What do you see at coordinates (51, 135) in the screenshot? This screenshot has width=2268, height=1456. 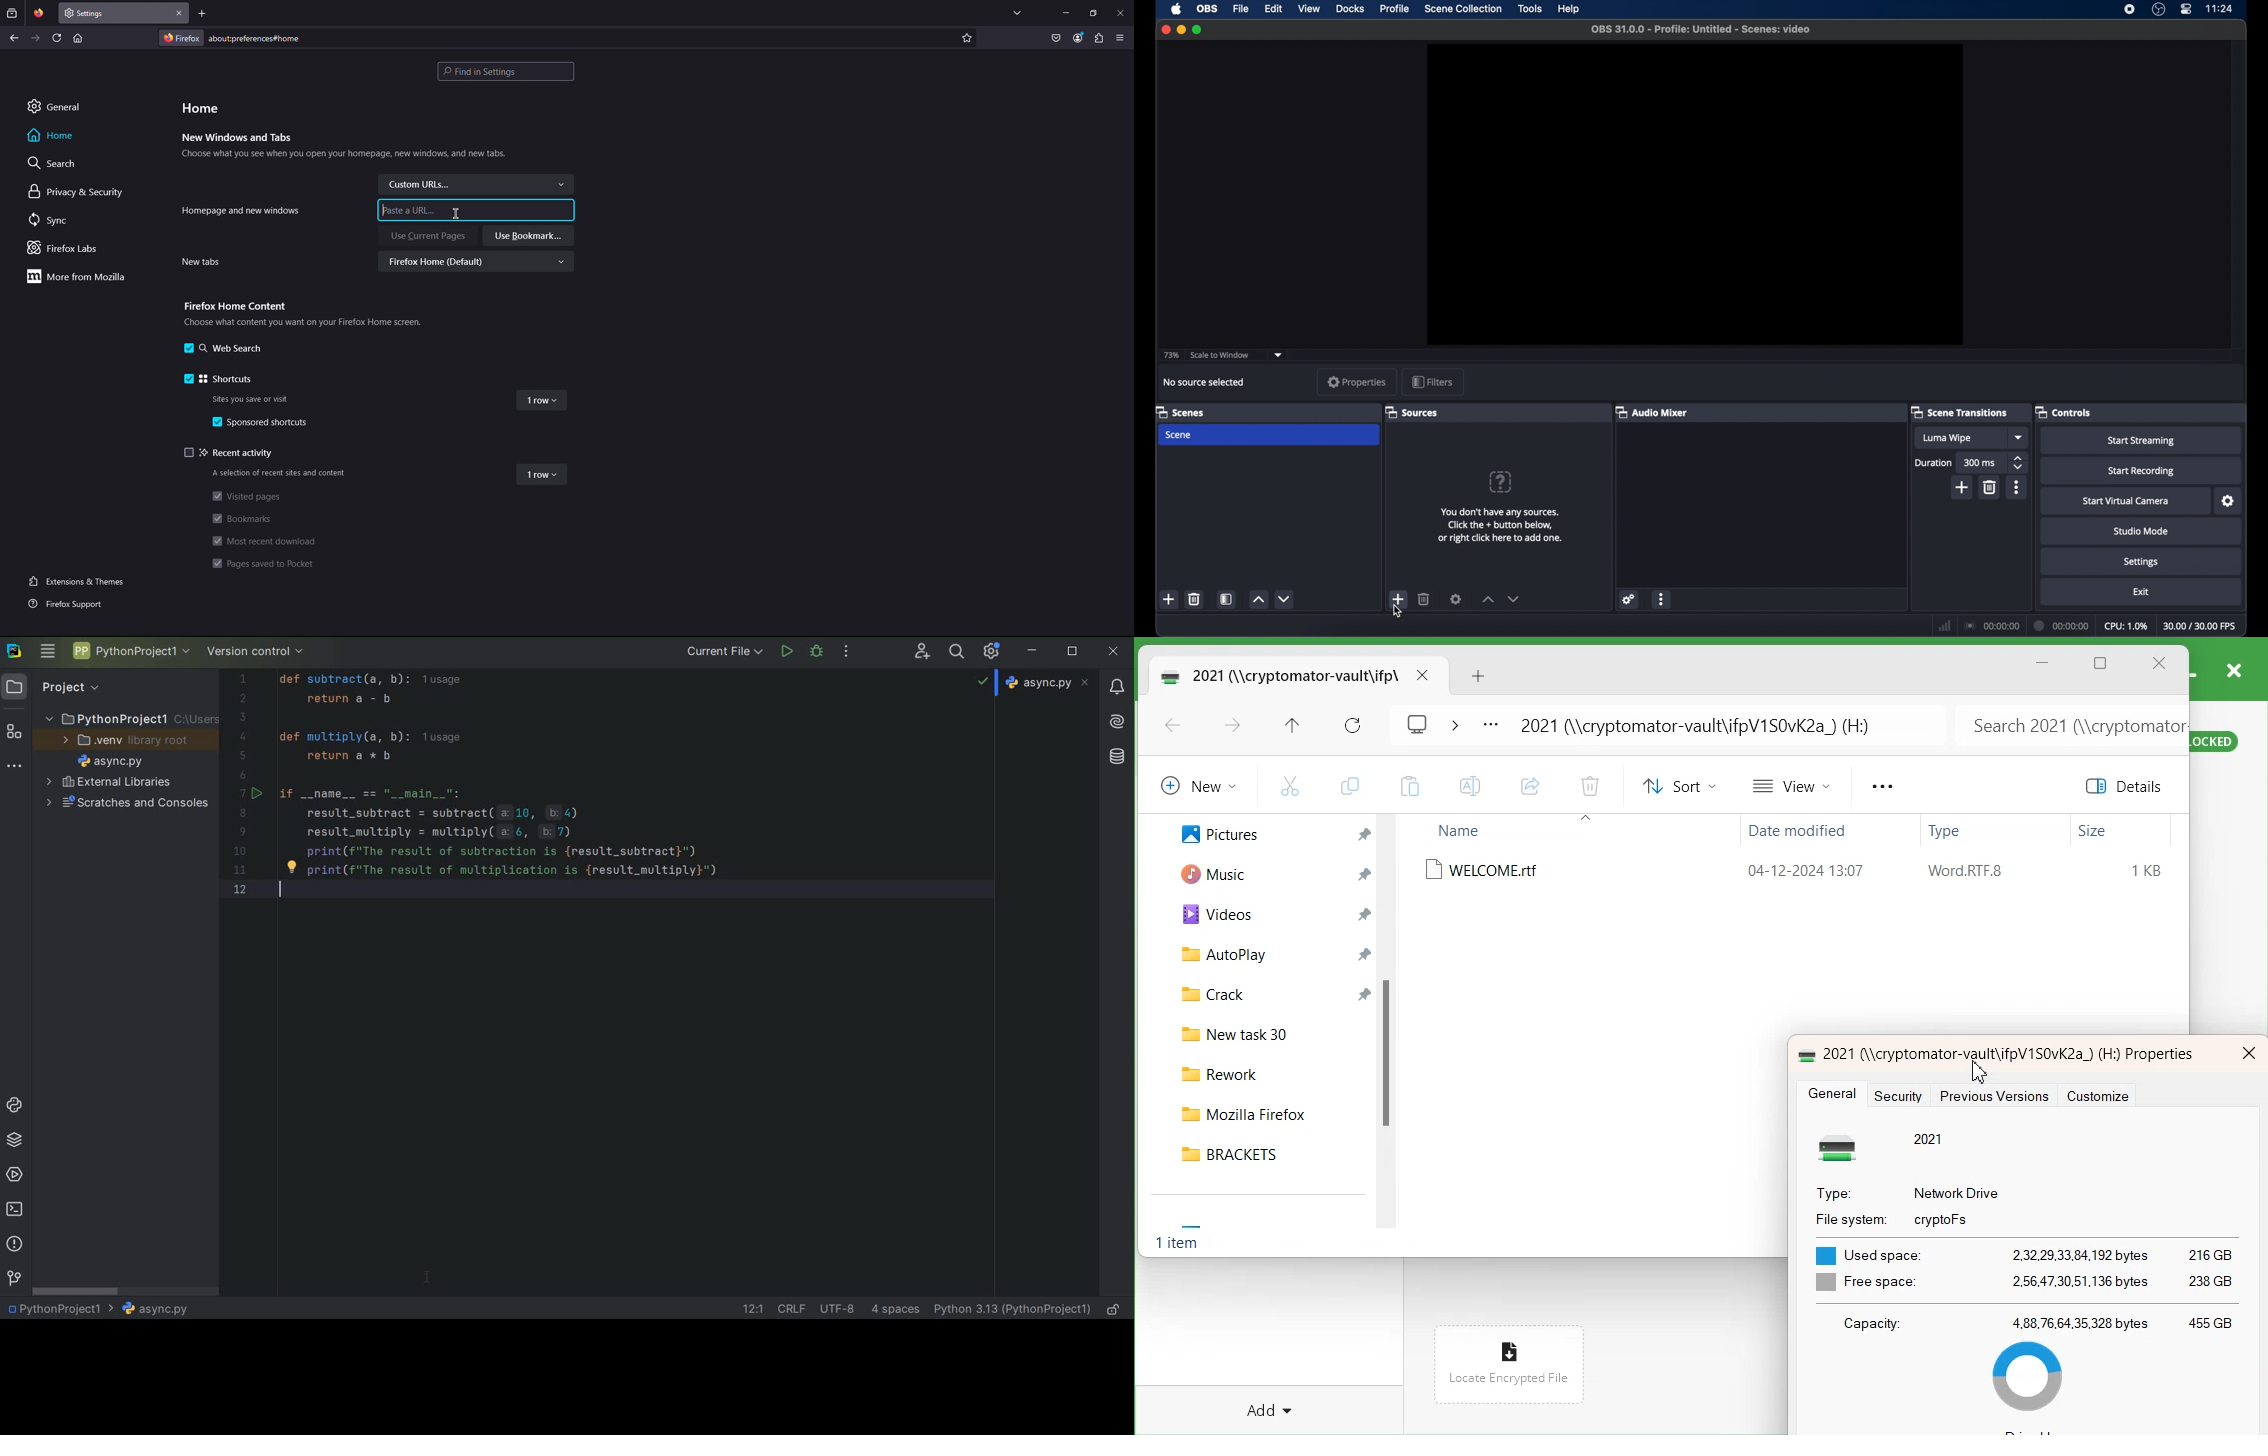 I see `Home` at bounding box center [51, 135].